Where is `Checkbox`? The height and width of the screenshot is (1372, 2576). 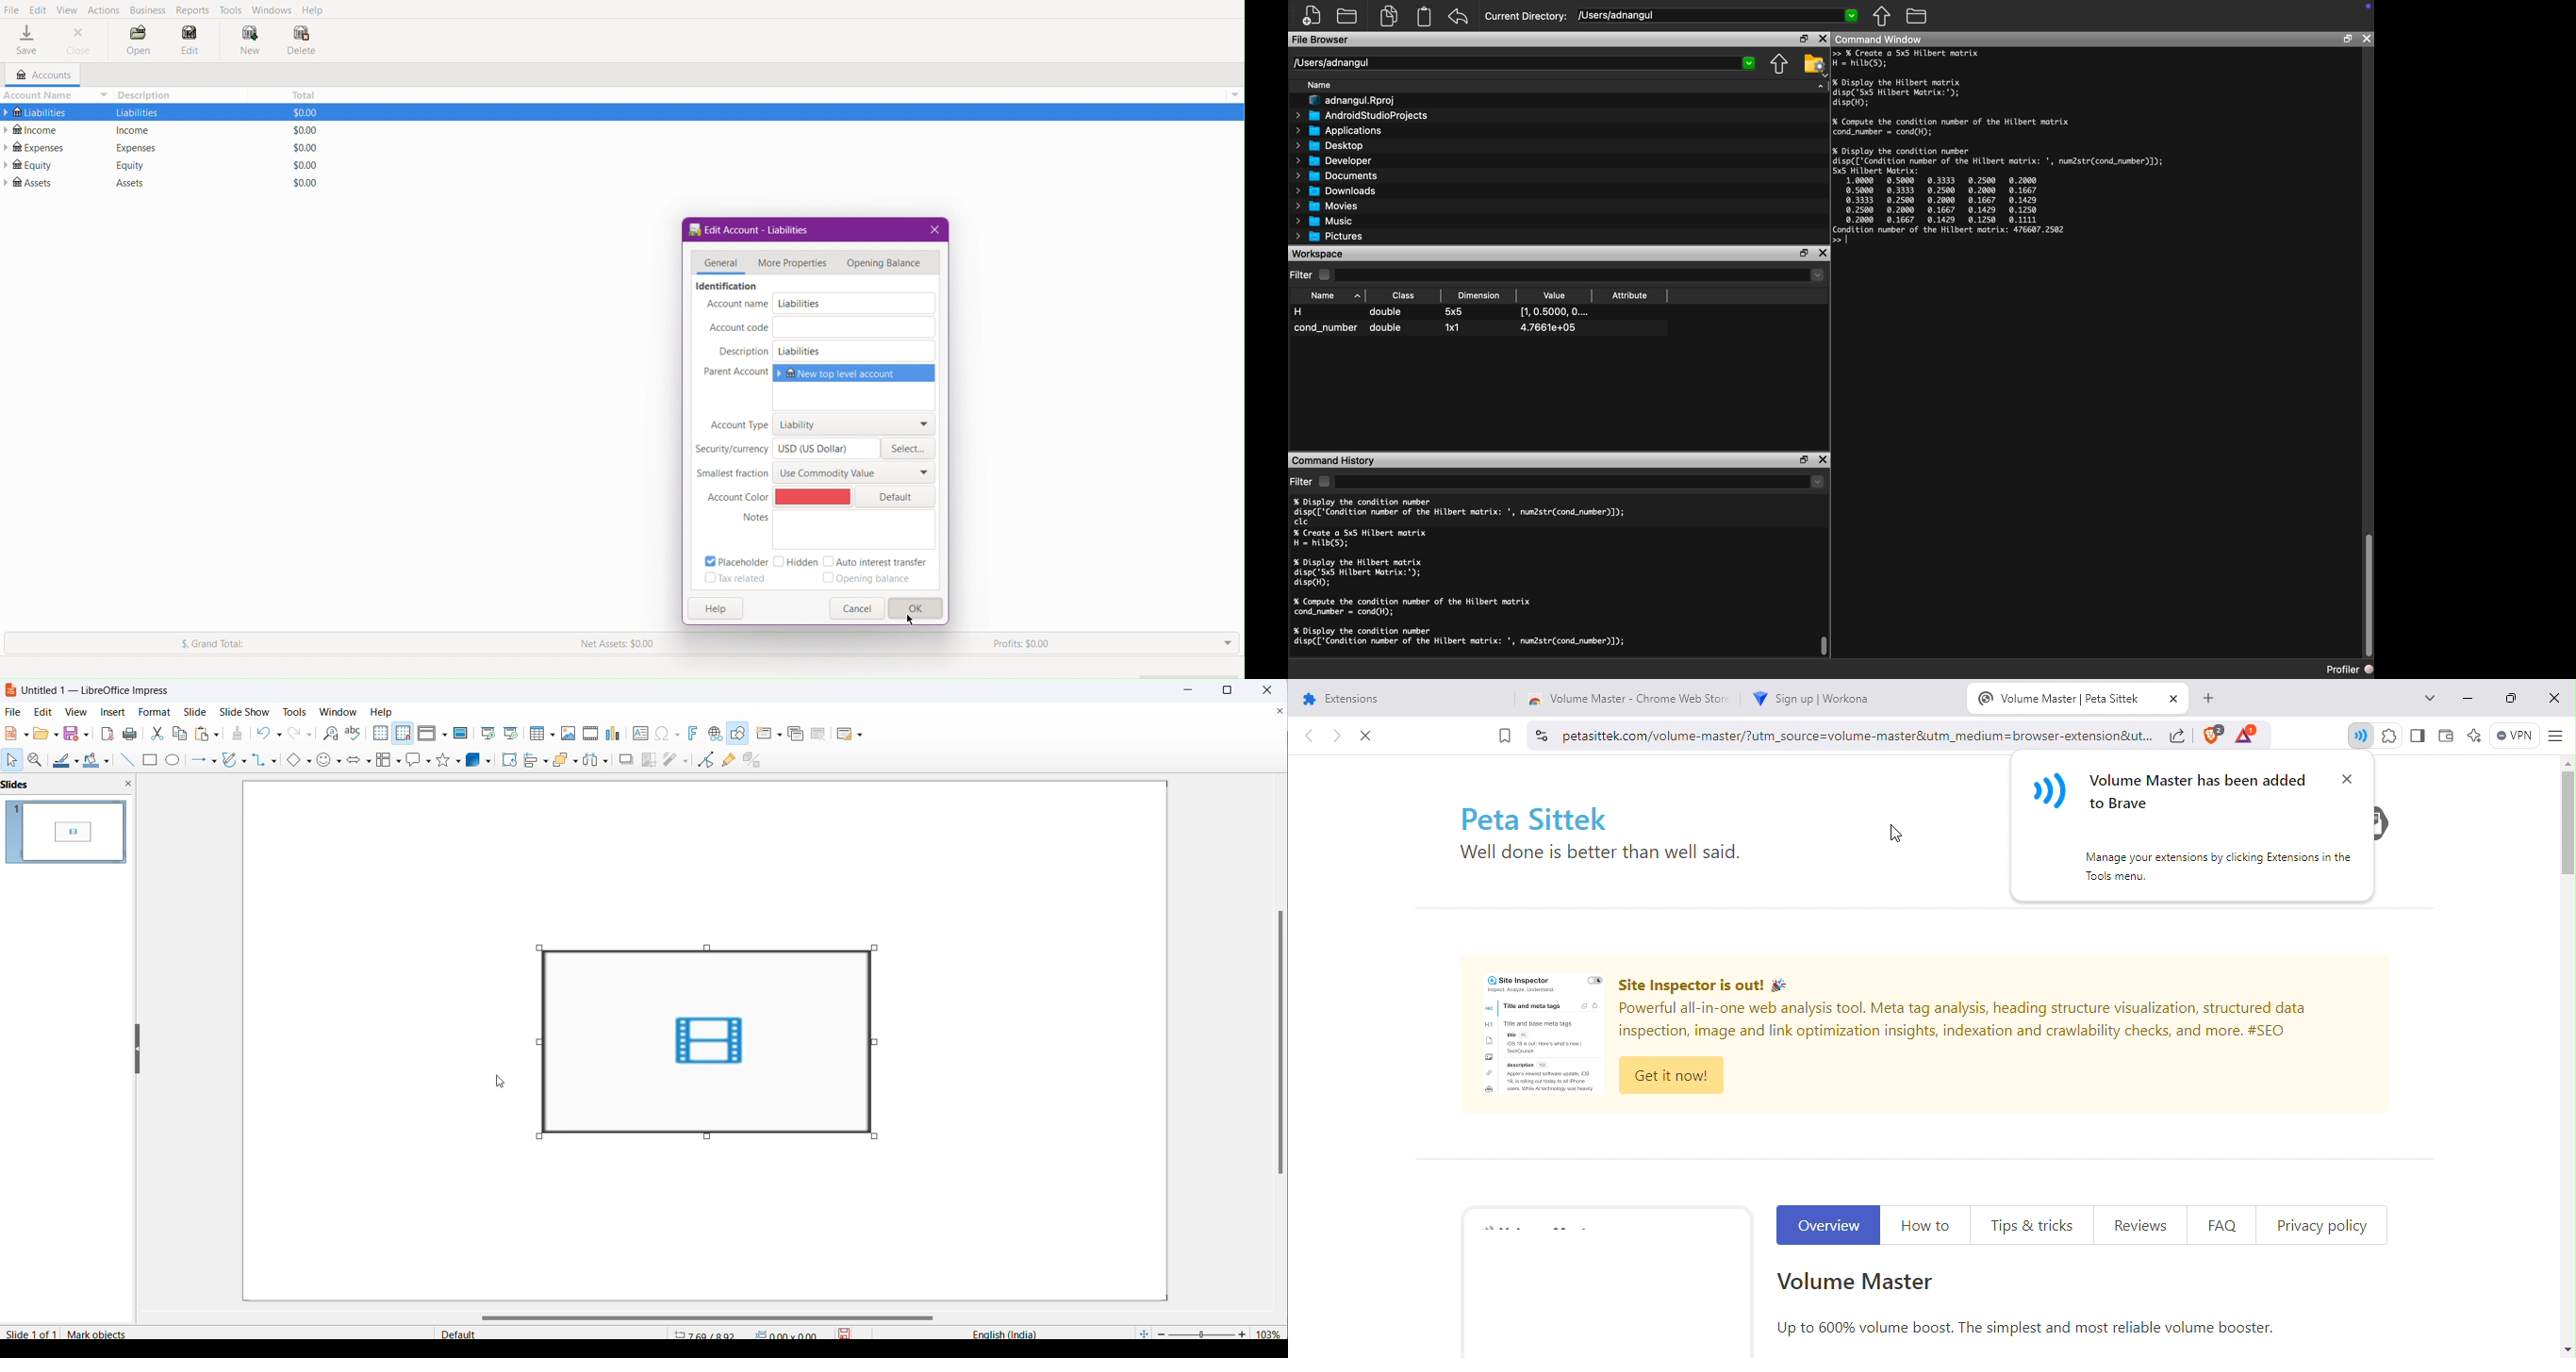 Checkbox is located at coordinates (1324, 274).